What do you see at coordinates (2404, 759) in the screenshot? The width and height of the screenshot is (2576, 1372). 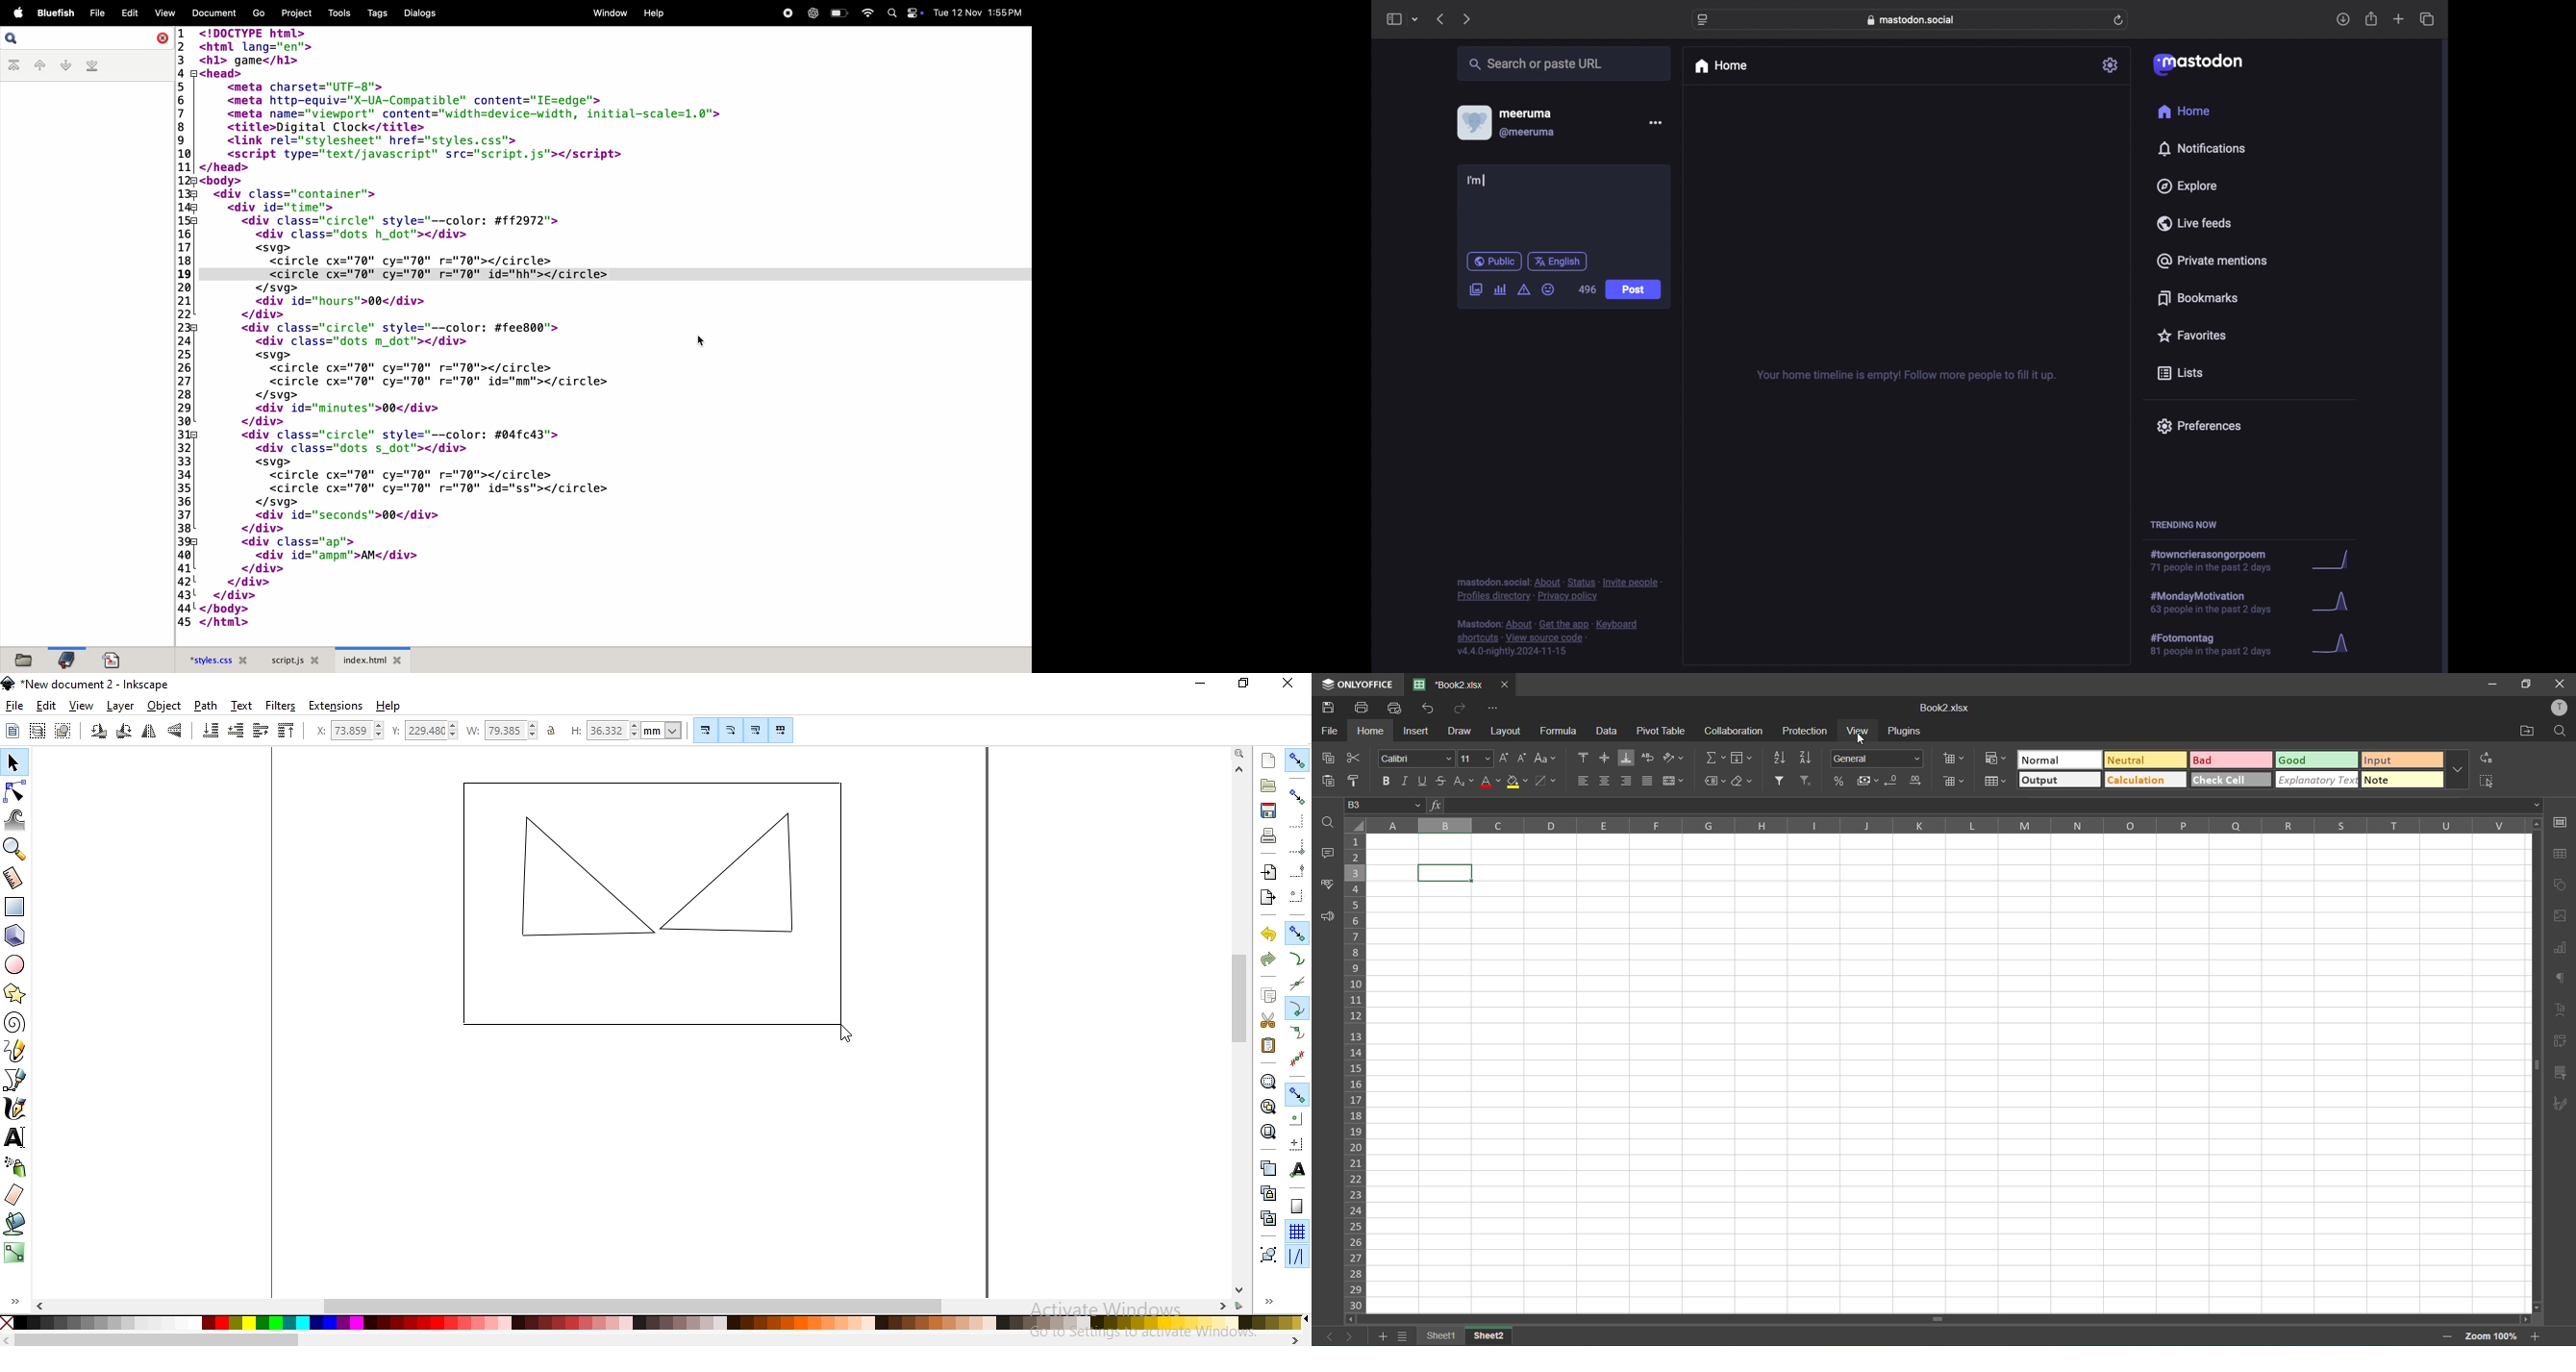 I see `input` at bounding box center [2404, 759].